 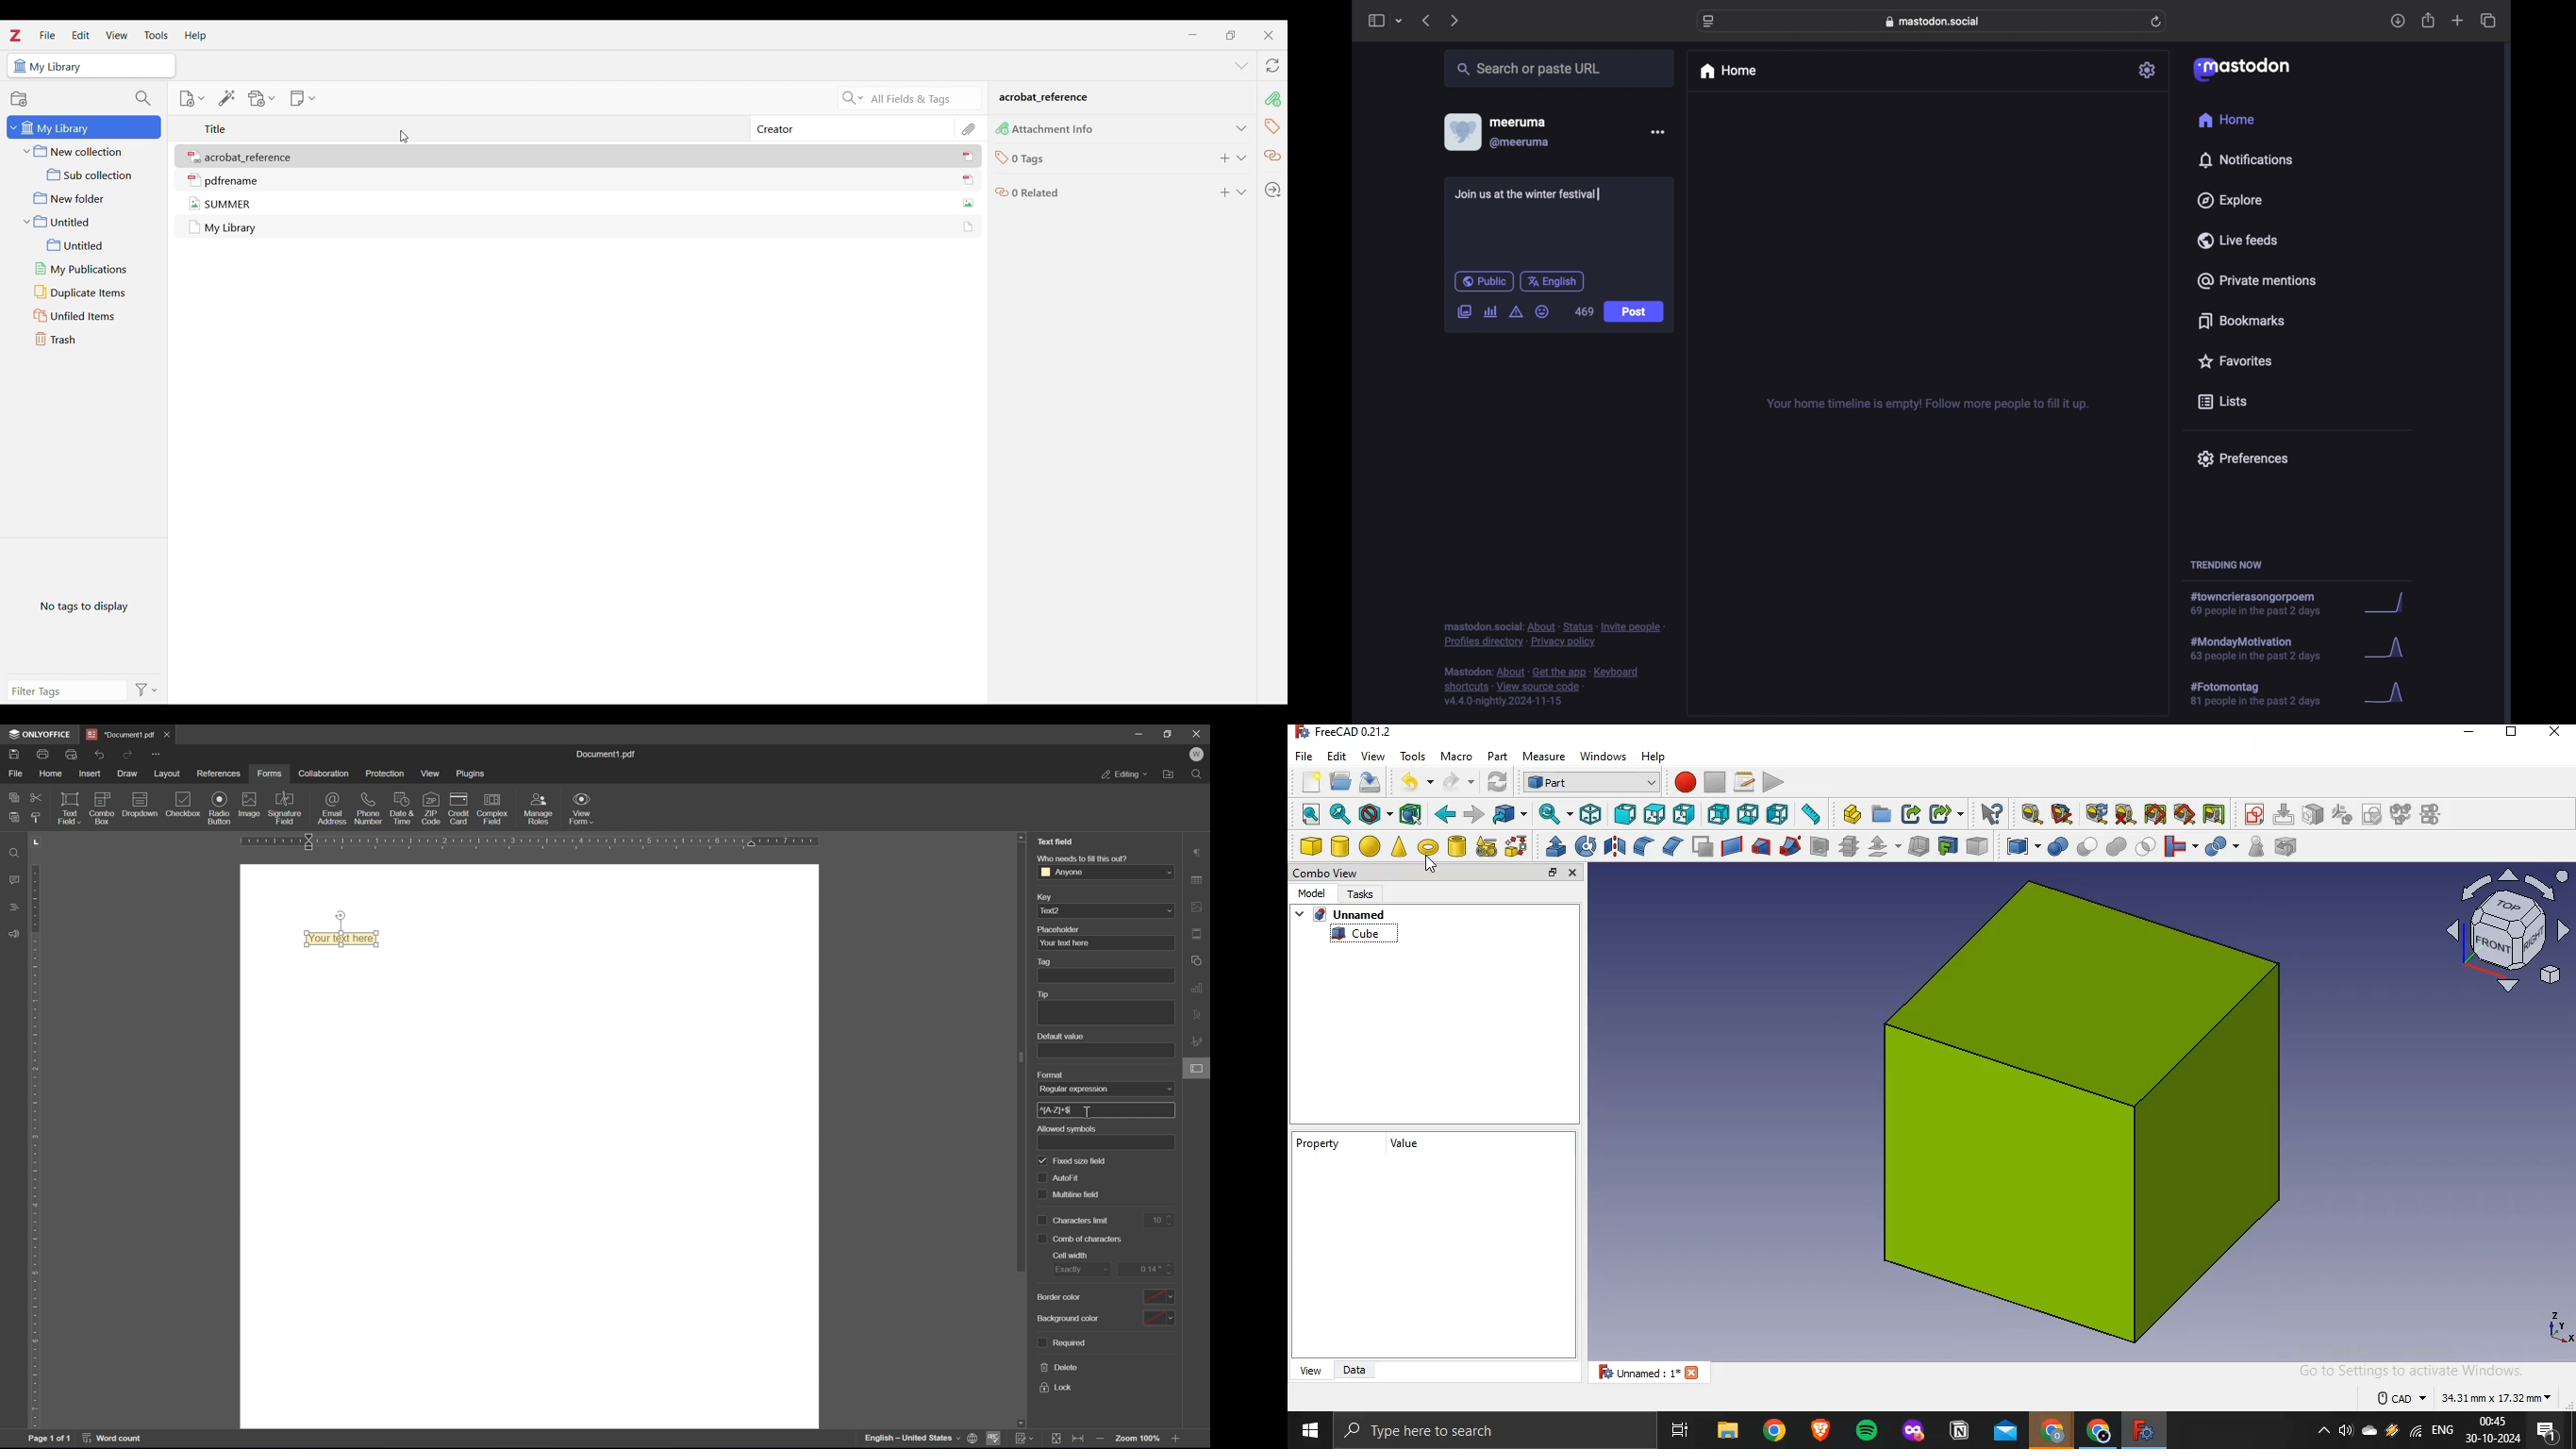 What do you see at coordinates (18, 99) in the screenshot?
I see `Add new collection` at bounding box center [18, 99].